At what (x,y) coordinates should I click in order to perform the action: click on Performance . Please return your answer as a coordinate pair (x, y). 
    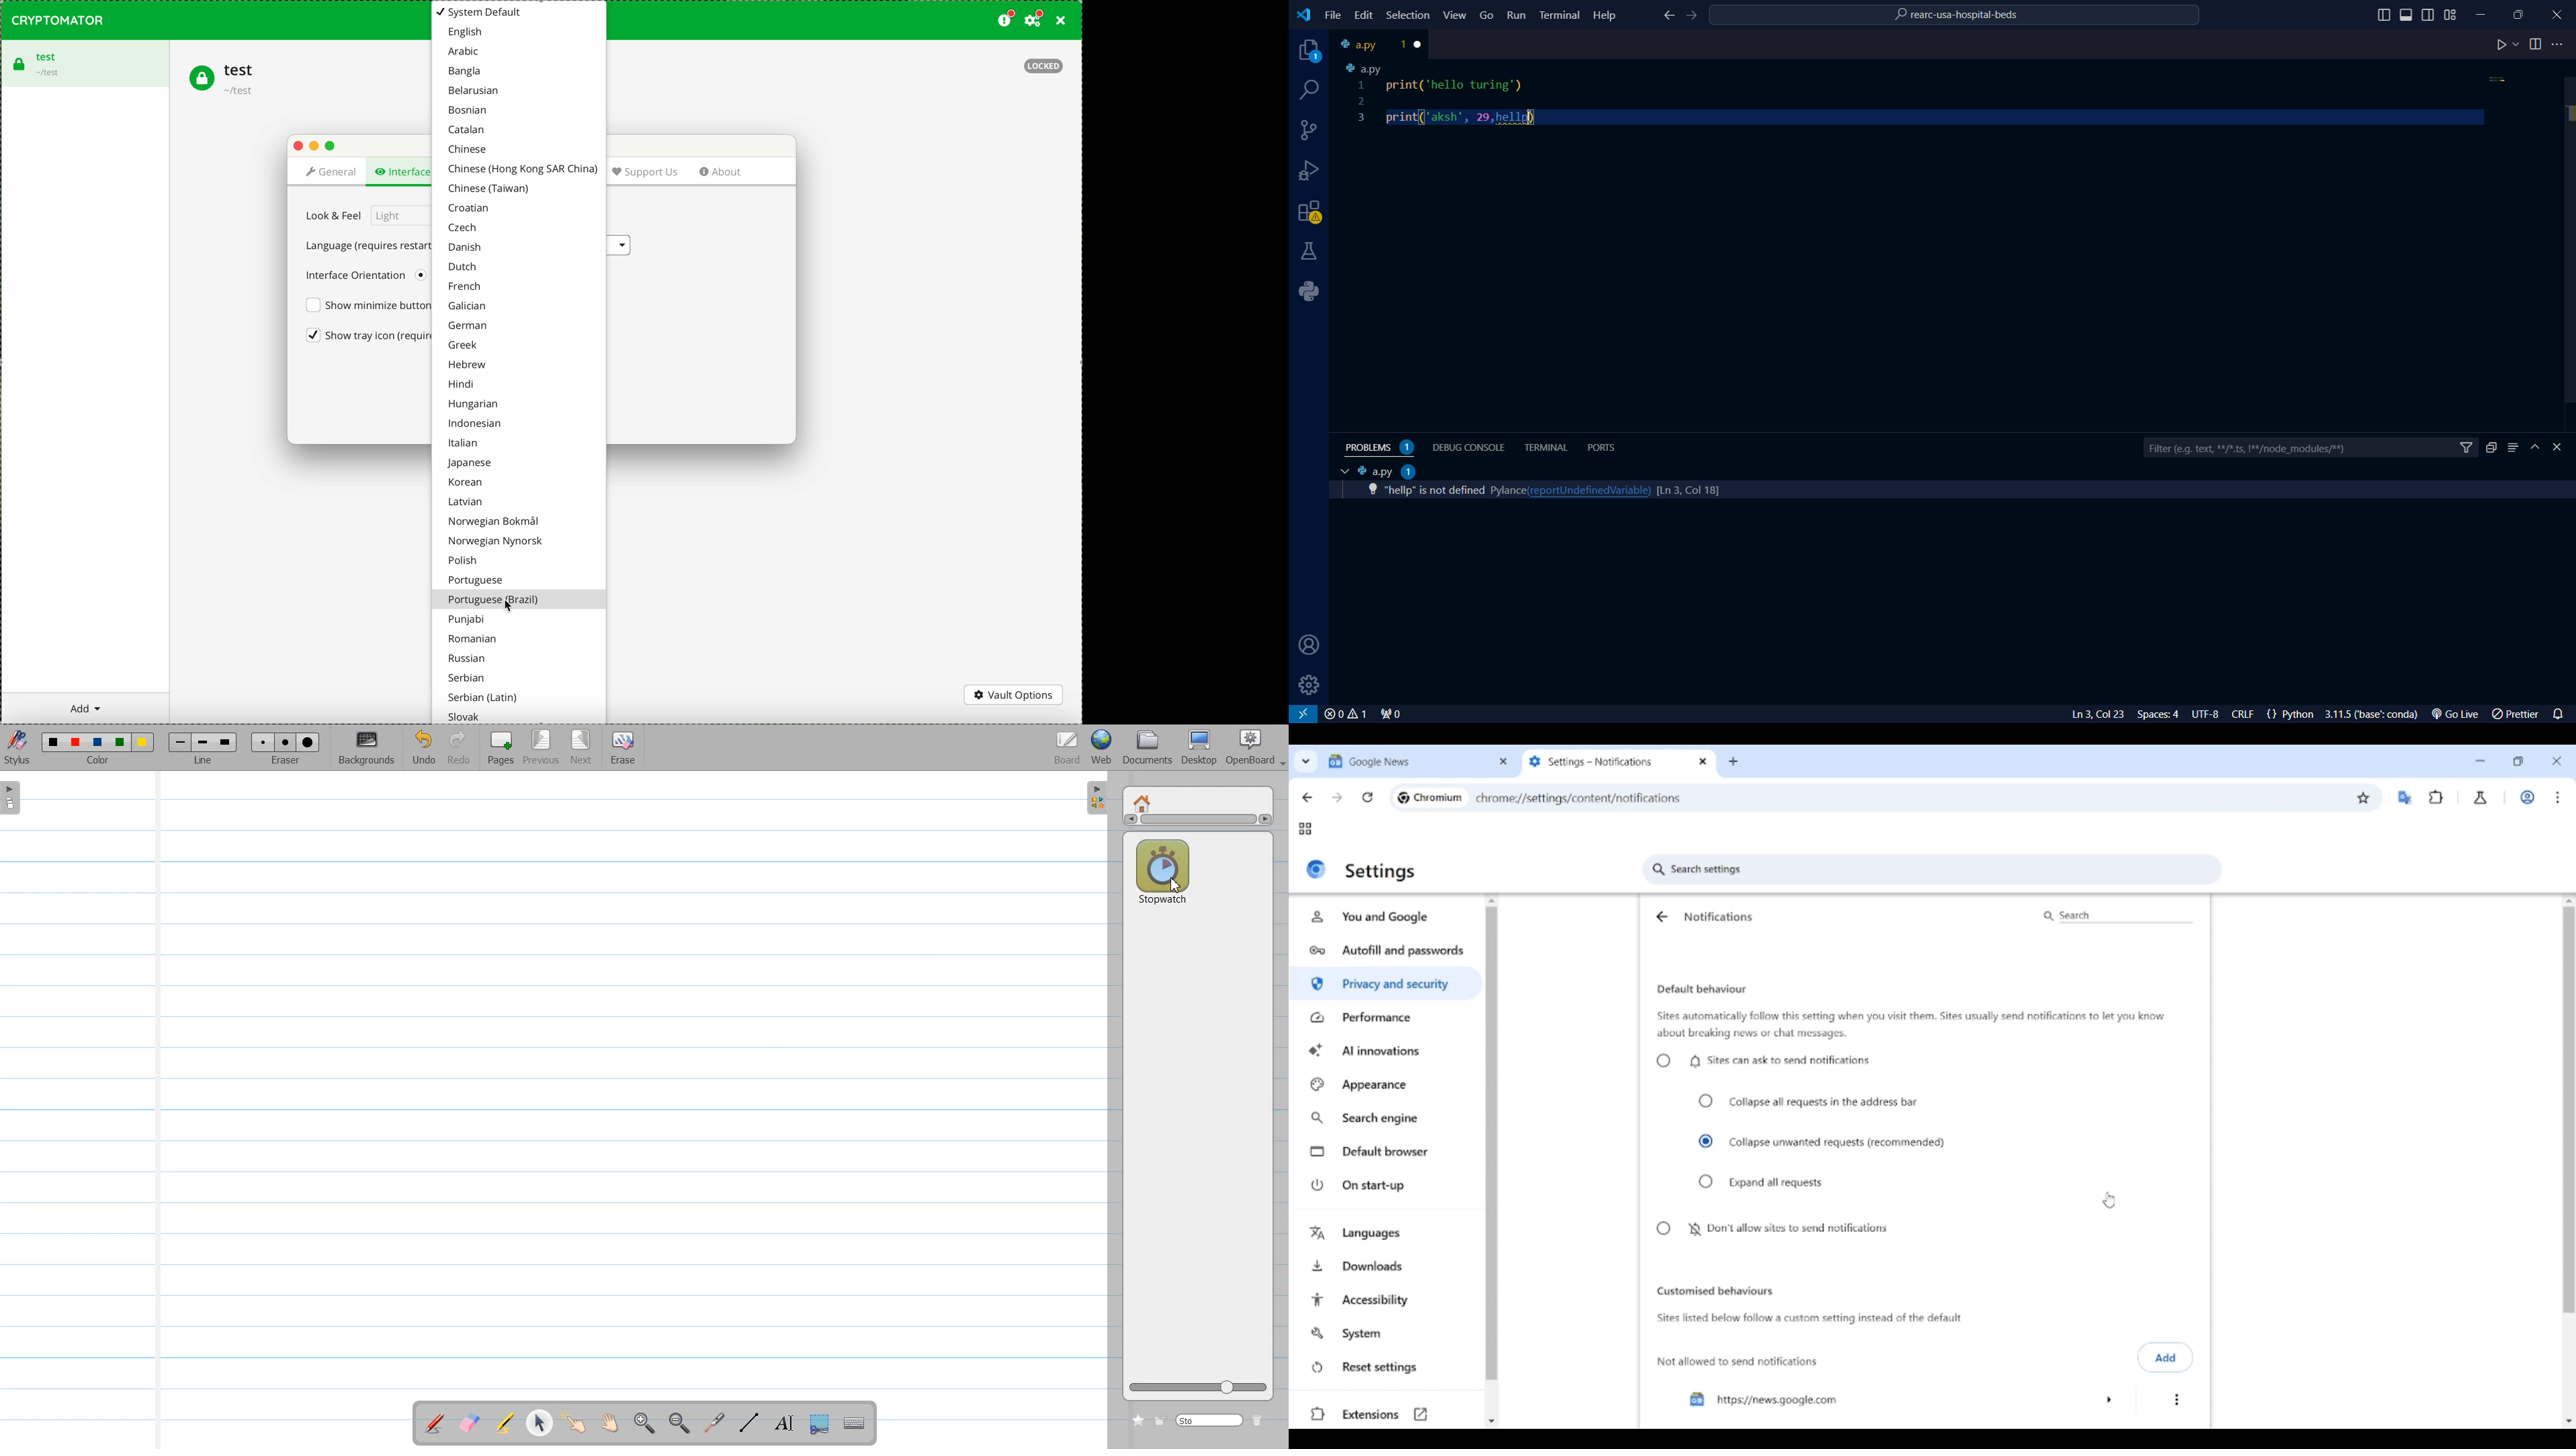
    Looking at the image, I should click on (1385, 1017).